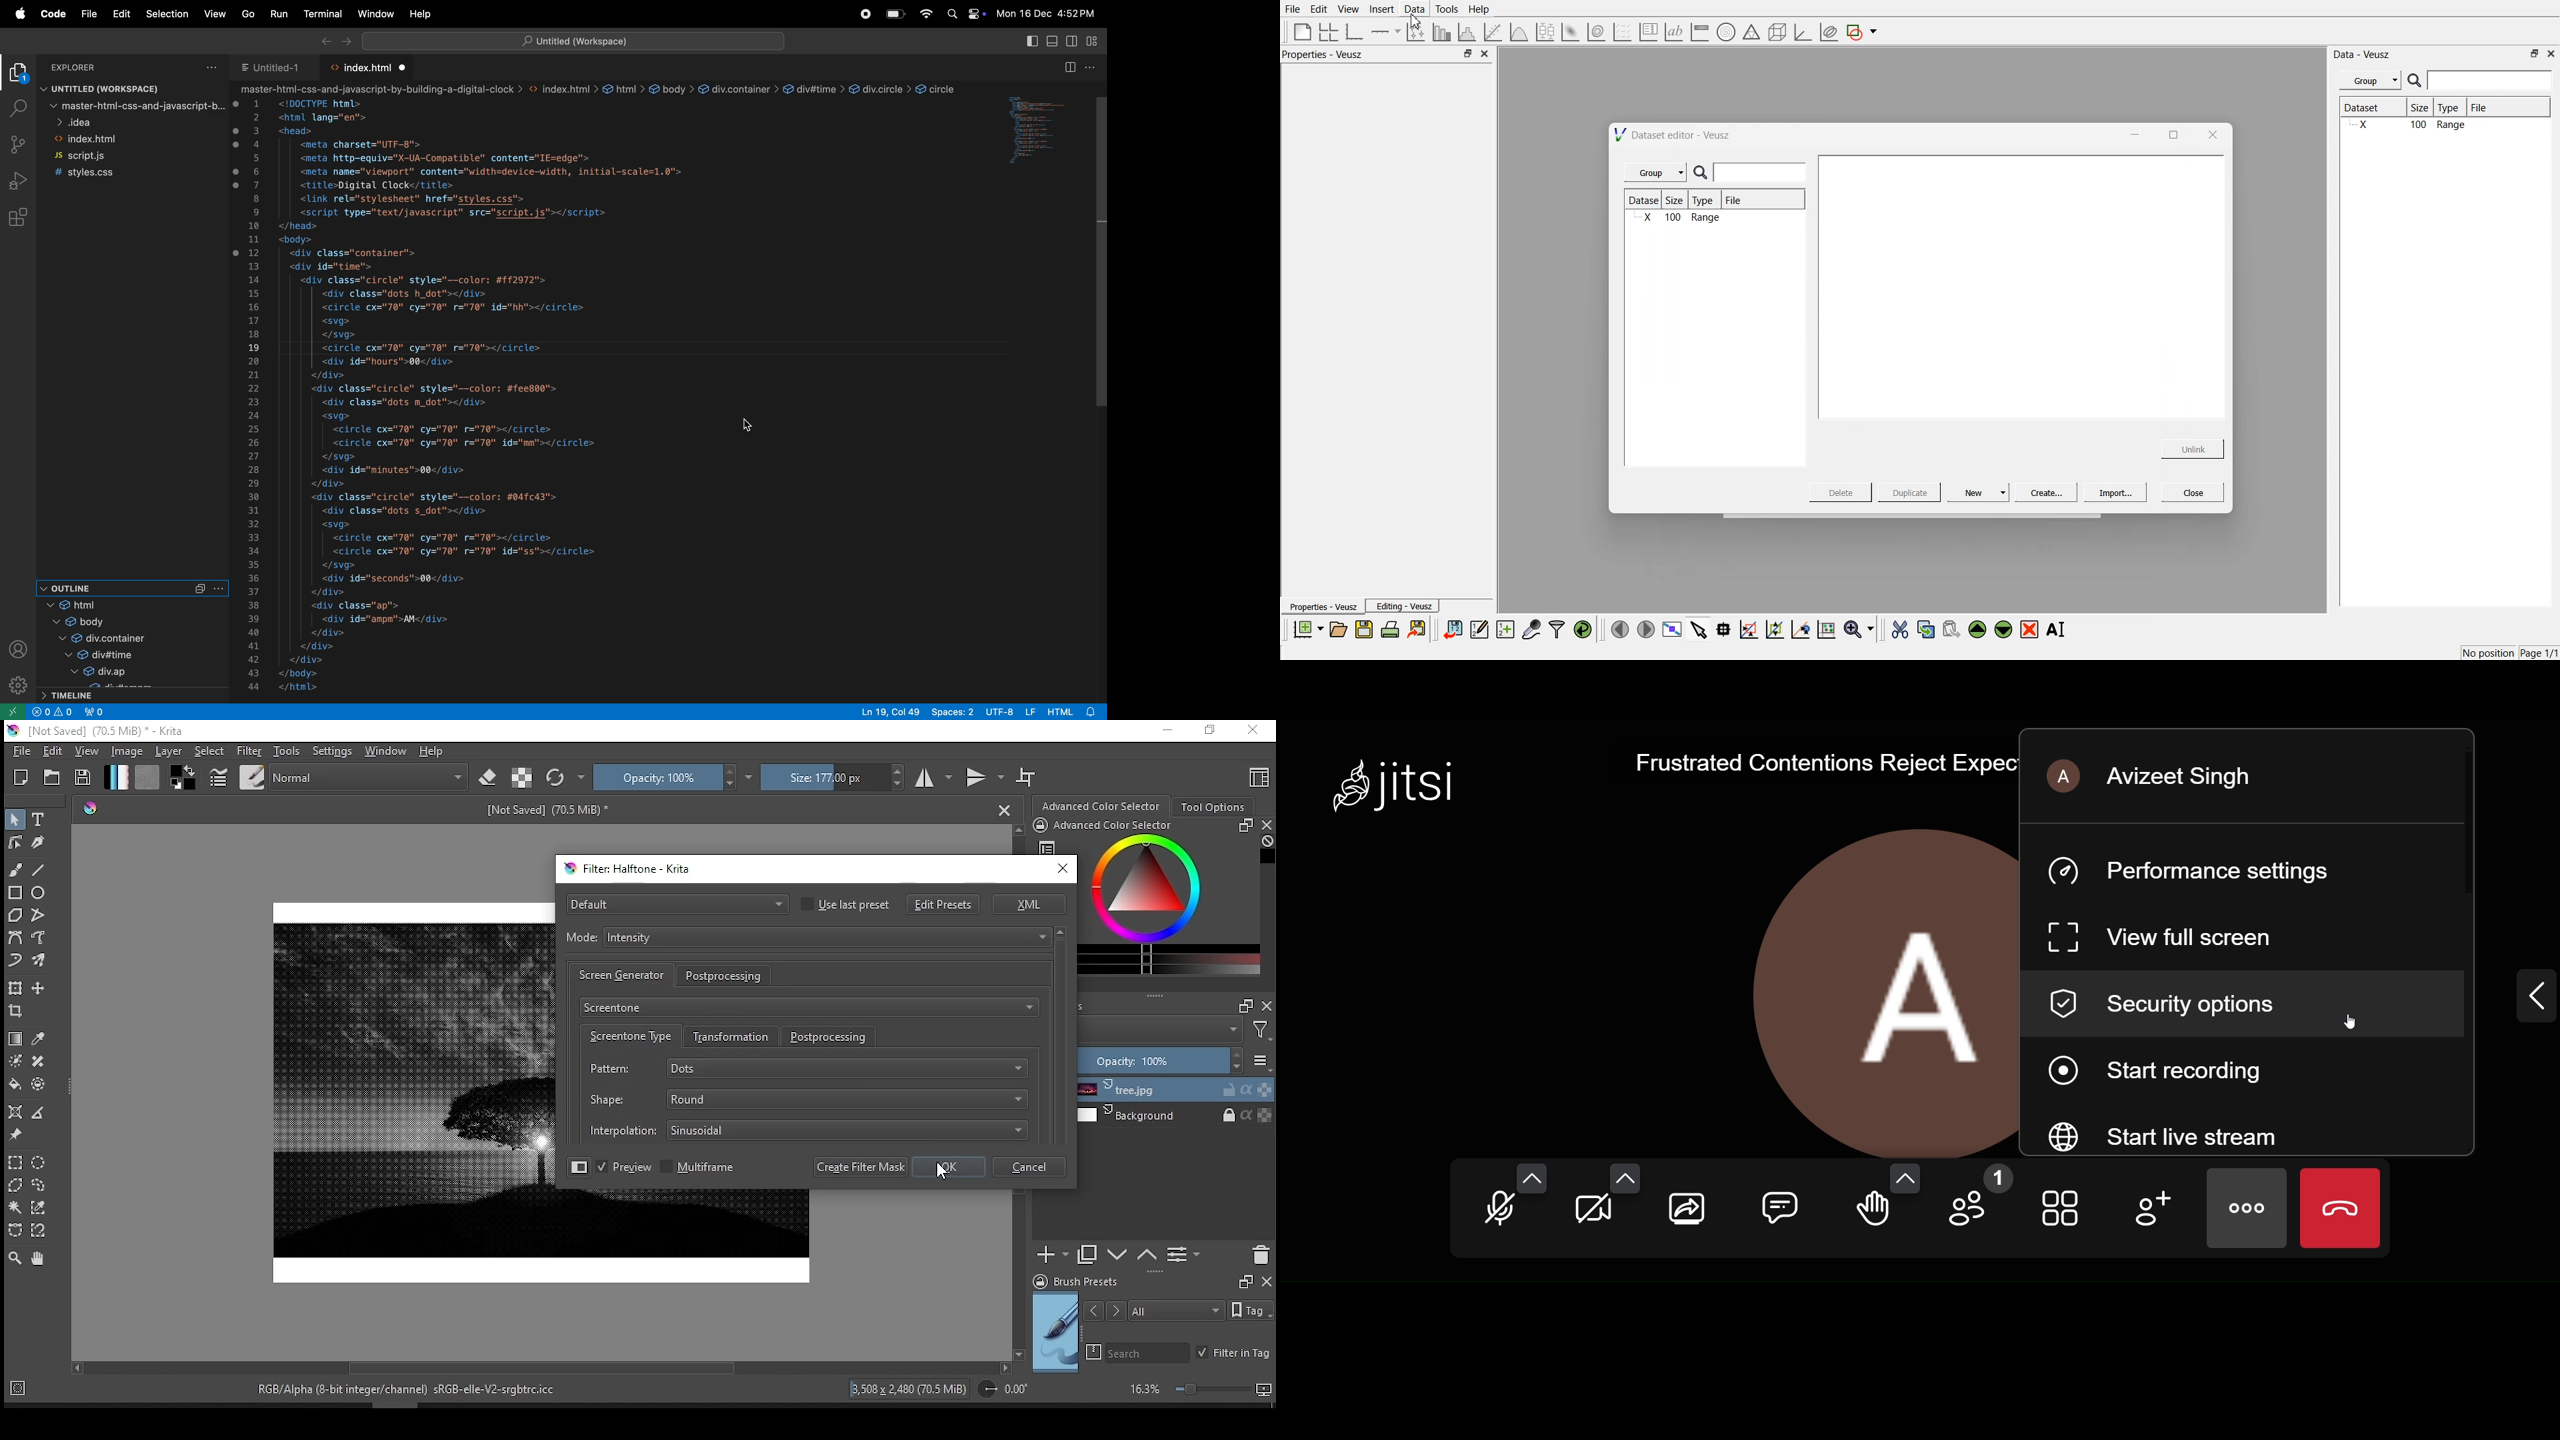  I want to click on edit shapes tool, so click(14, 842).